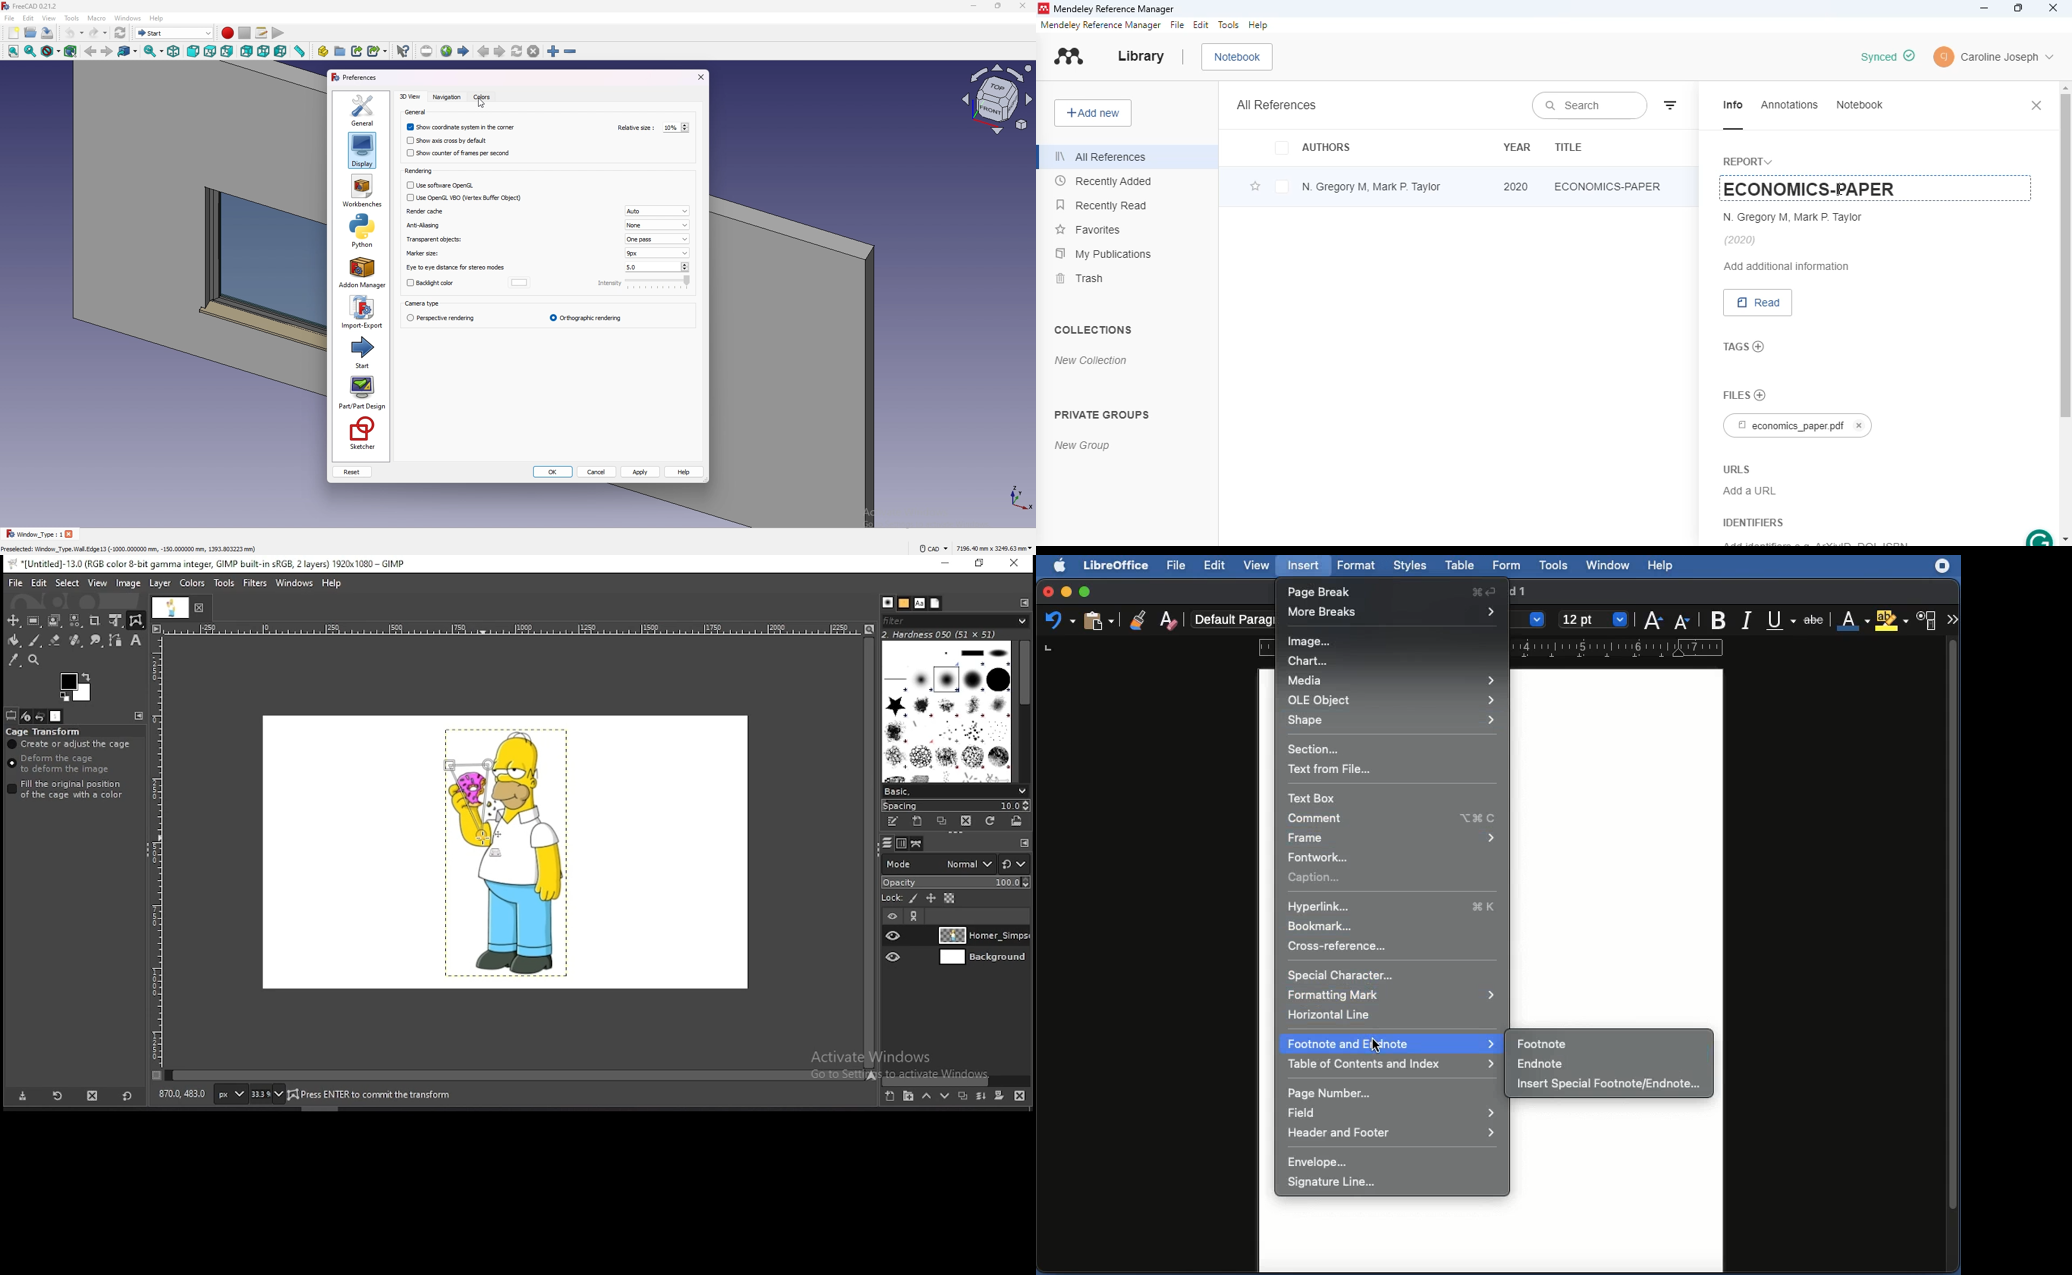  Describe the element at coordinates (54, 621) in the screenshot. I see `foreground select tool` at that location.